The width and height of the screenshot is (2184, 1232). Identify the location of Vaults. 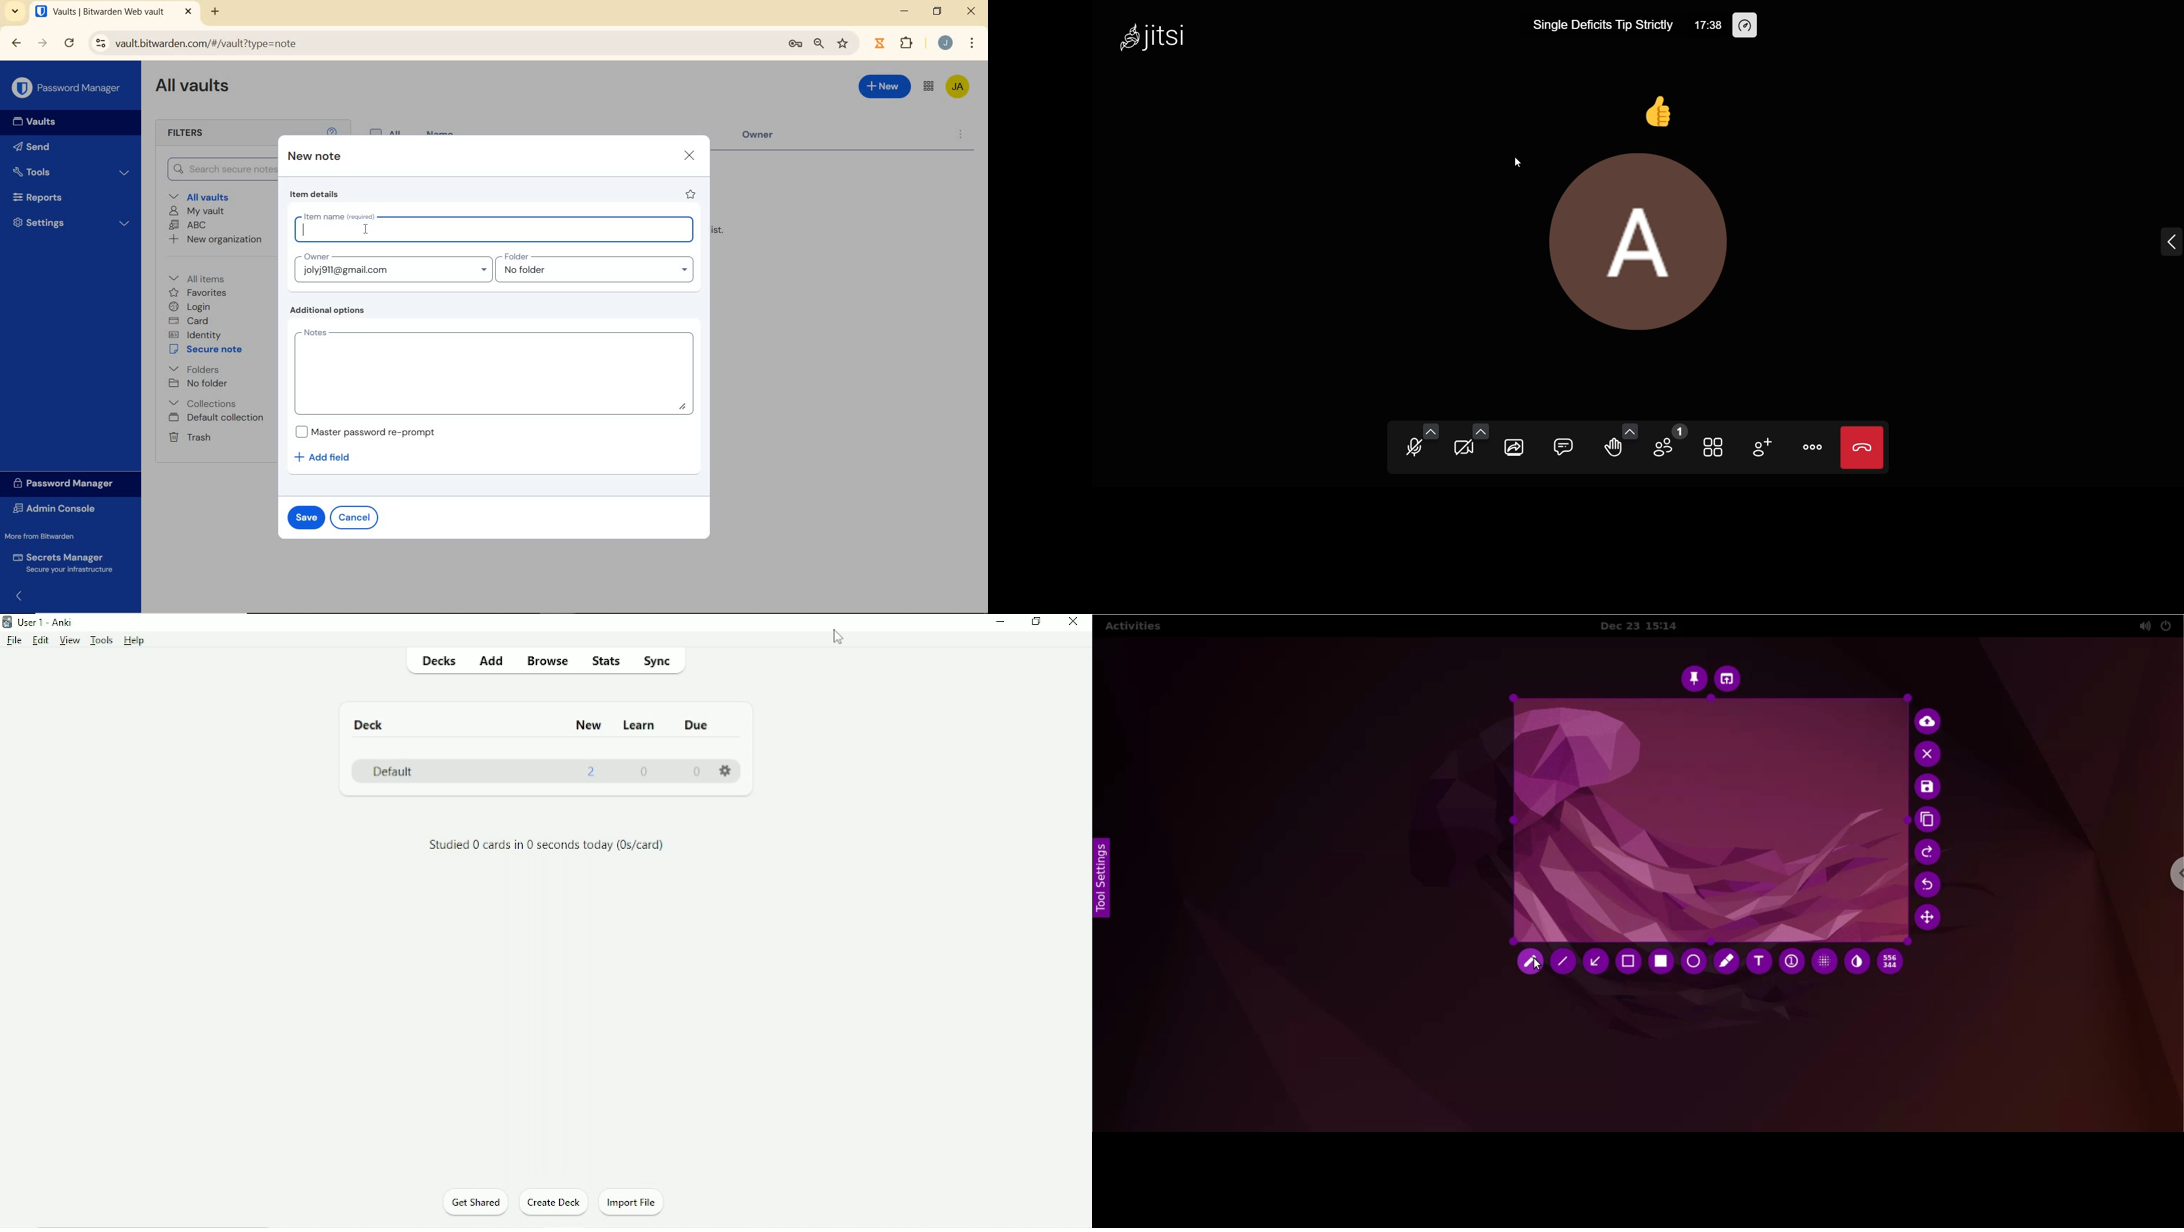
(31, 122).